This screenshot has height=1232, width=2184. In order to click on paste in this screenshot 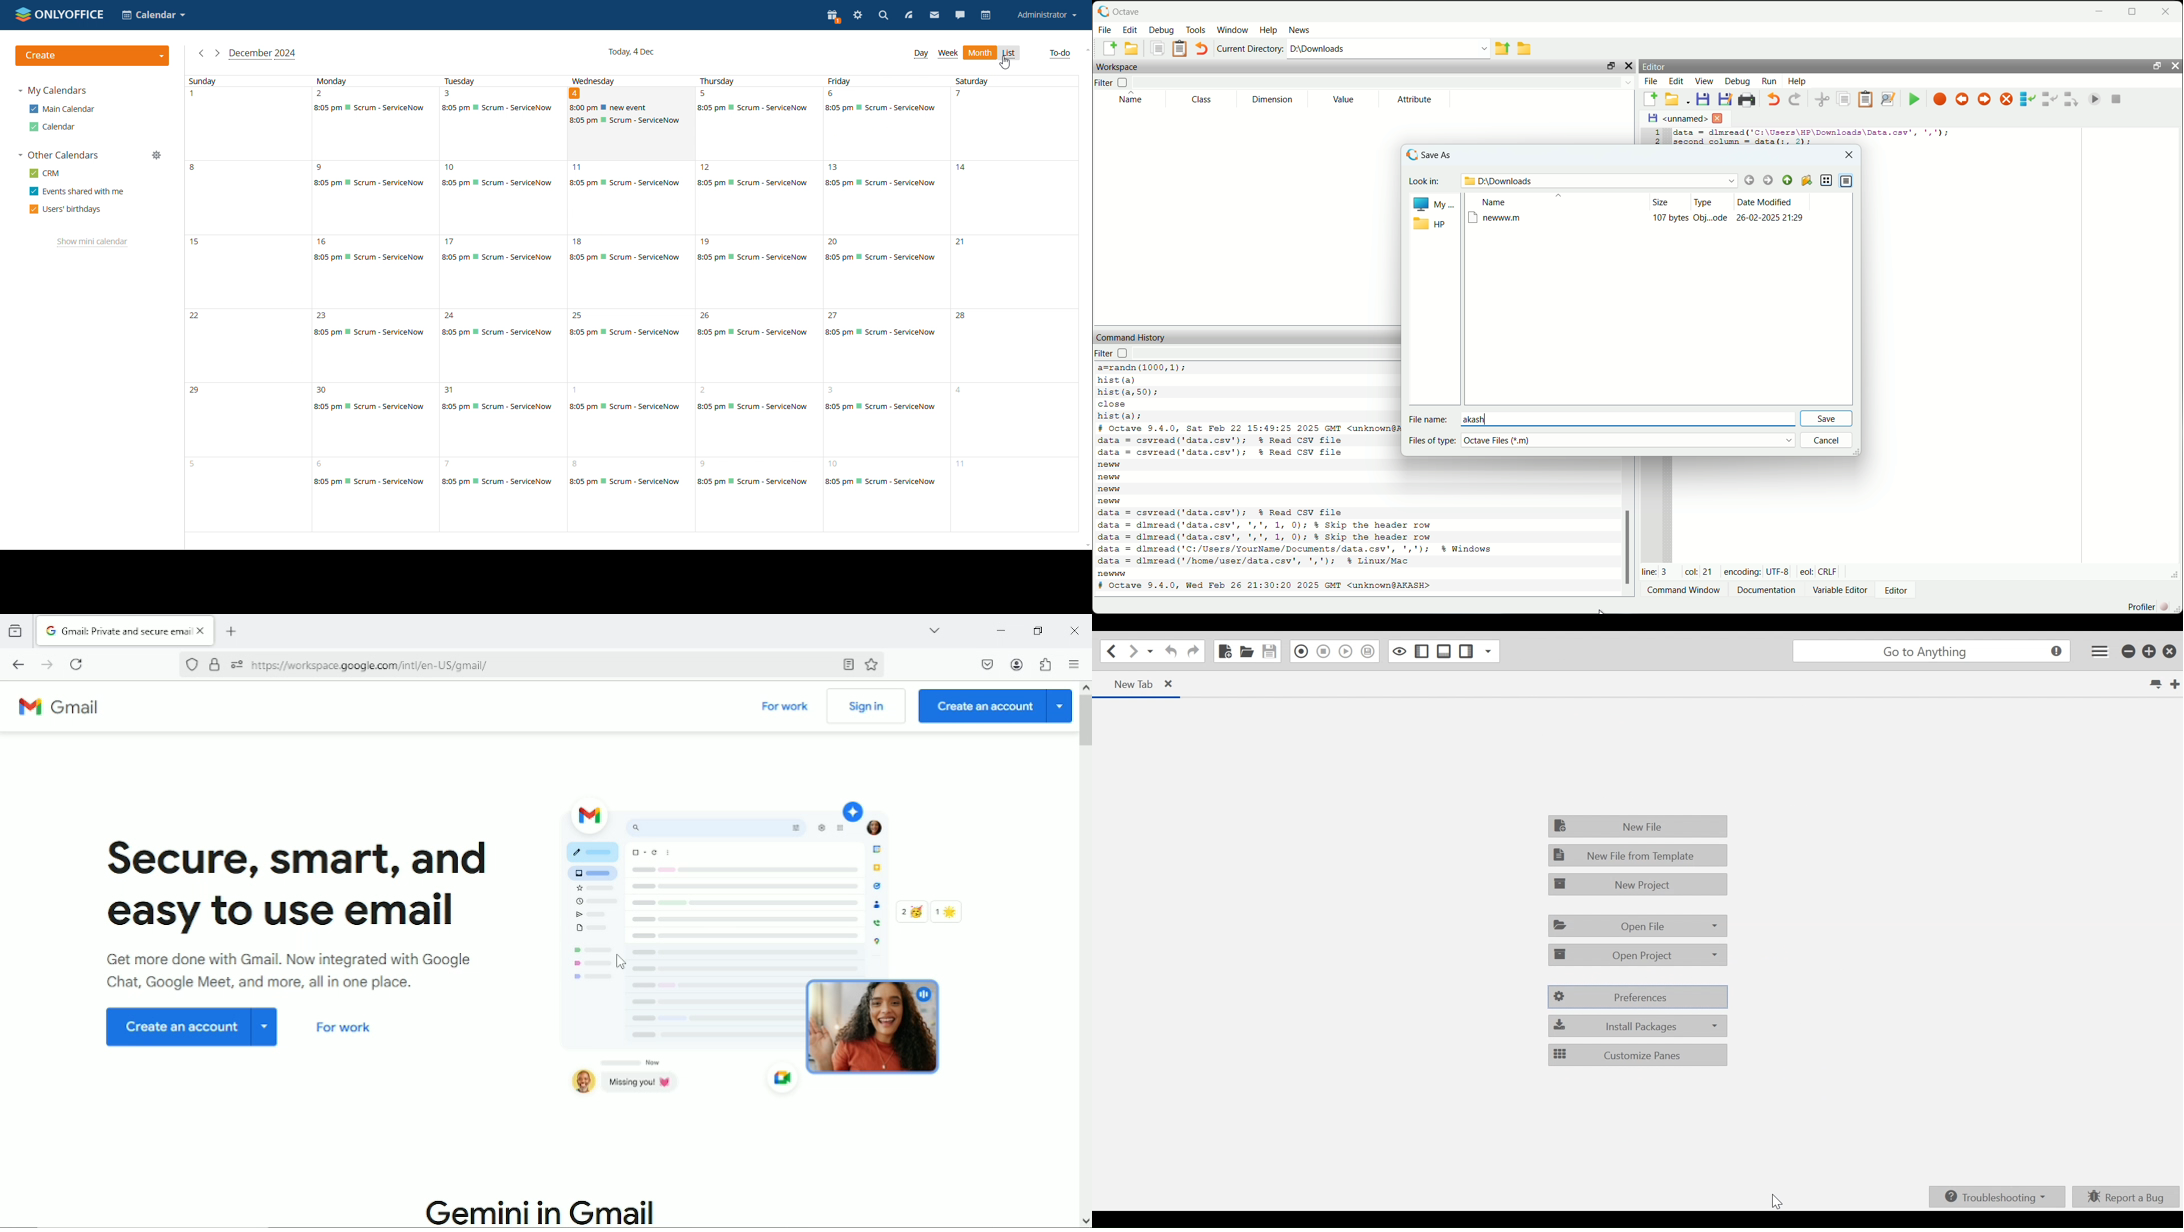, I will do `click(1866, 99)`.